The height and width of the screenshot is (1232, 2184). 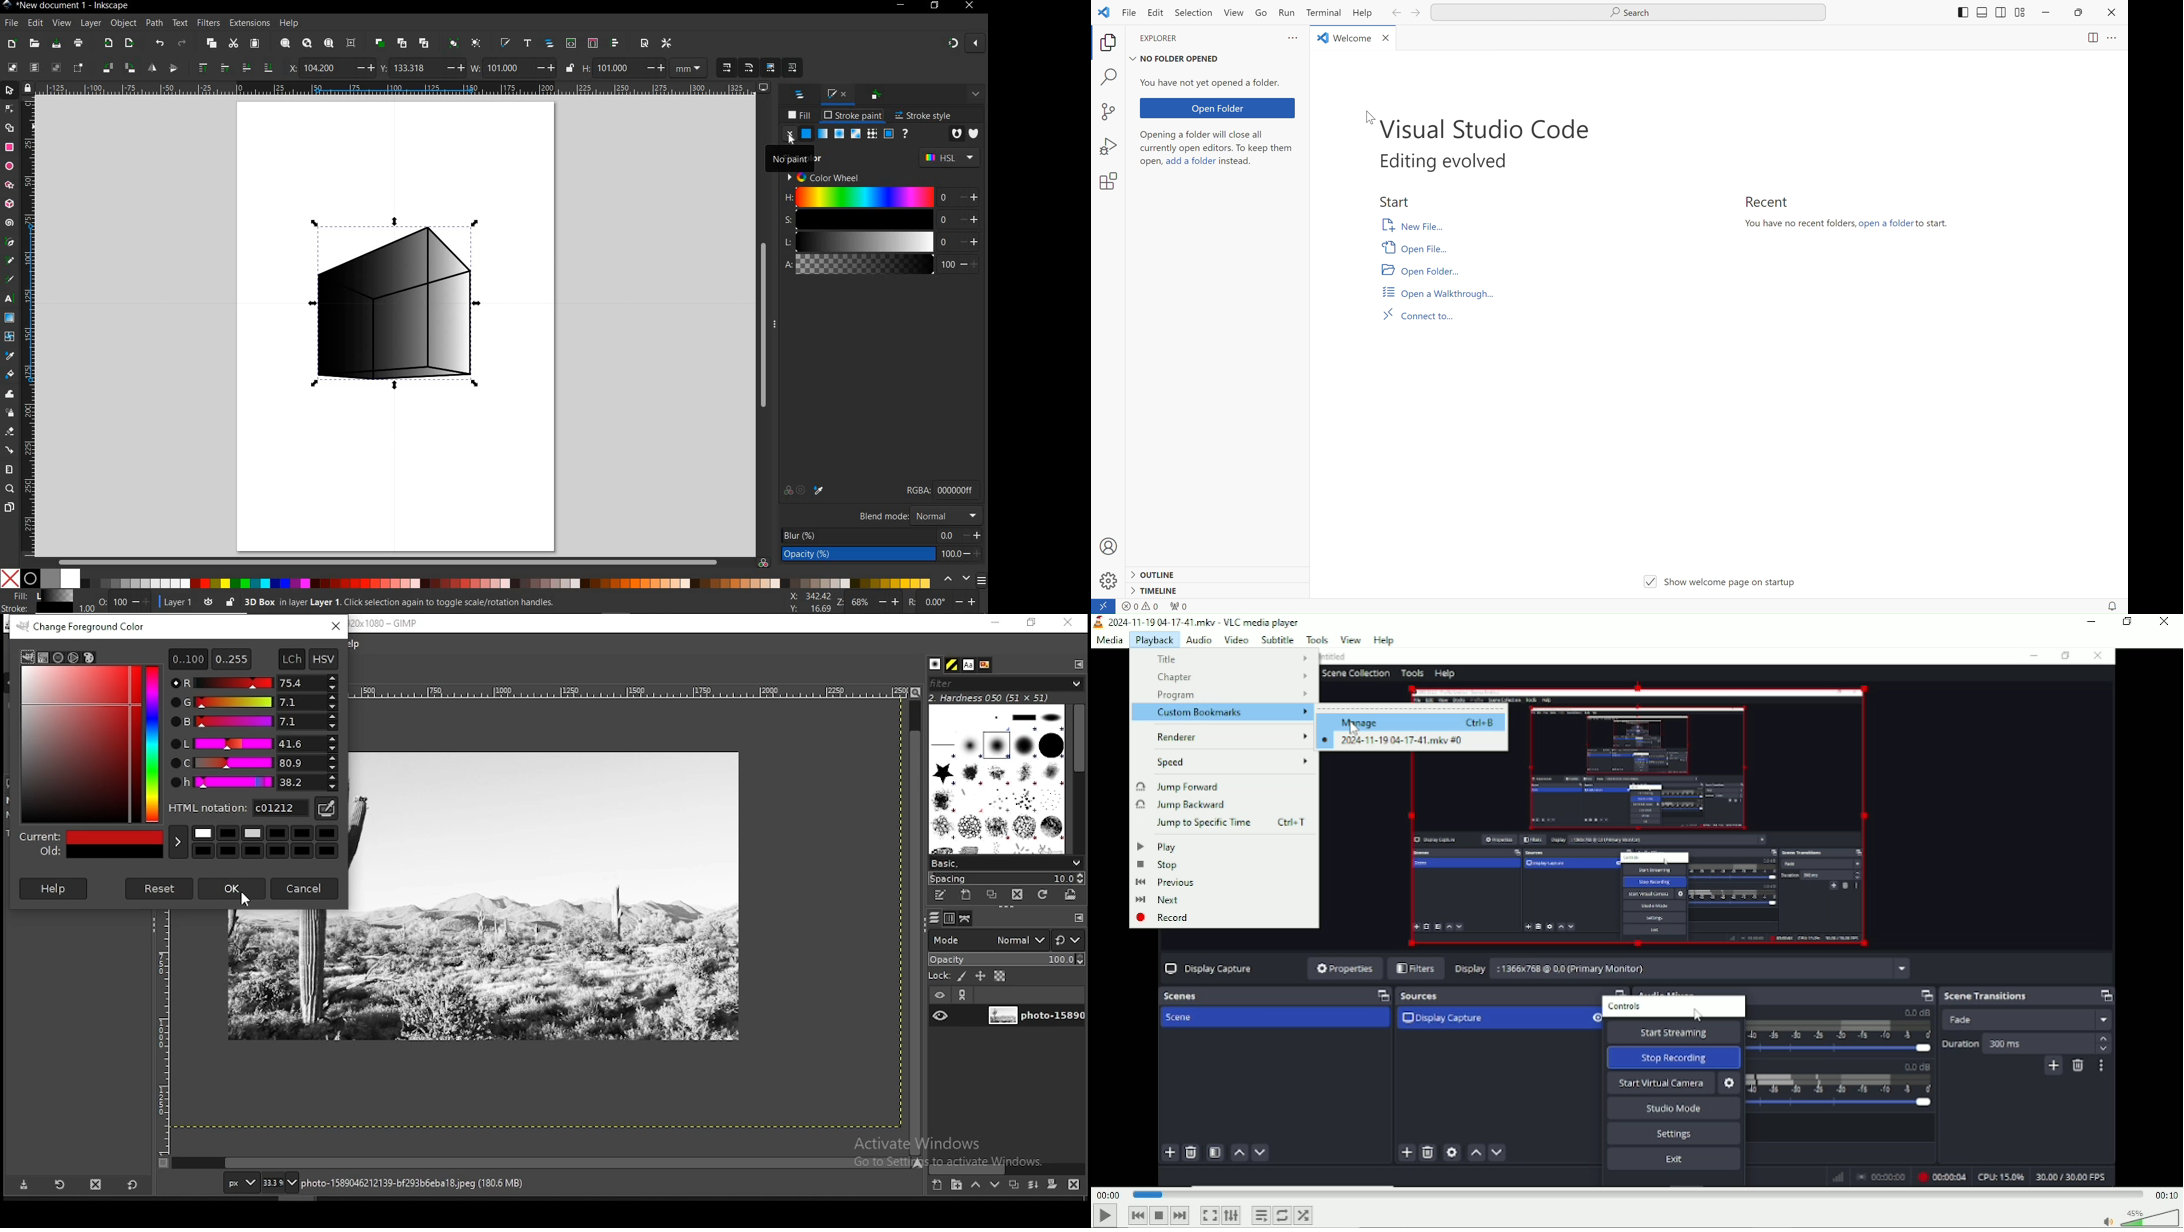 I want to click on MOVE GRADIENTS, so click(x=771, y=66).